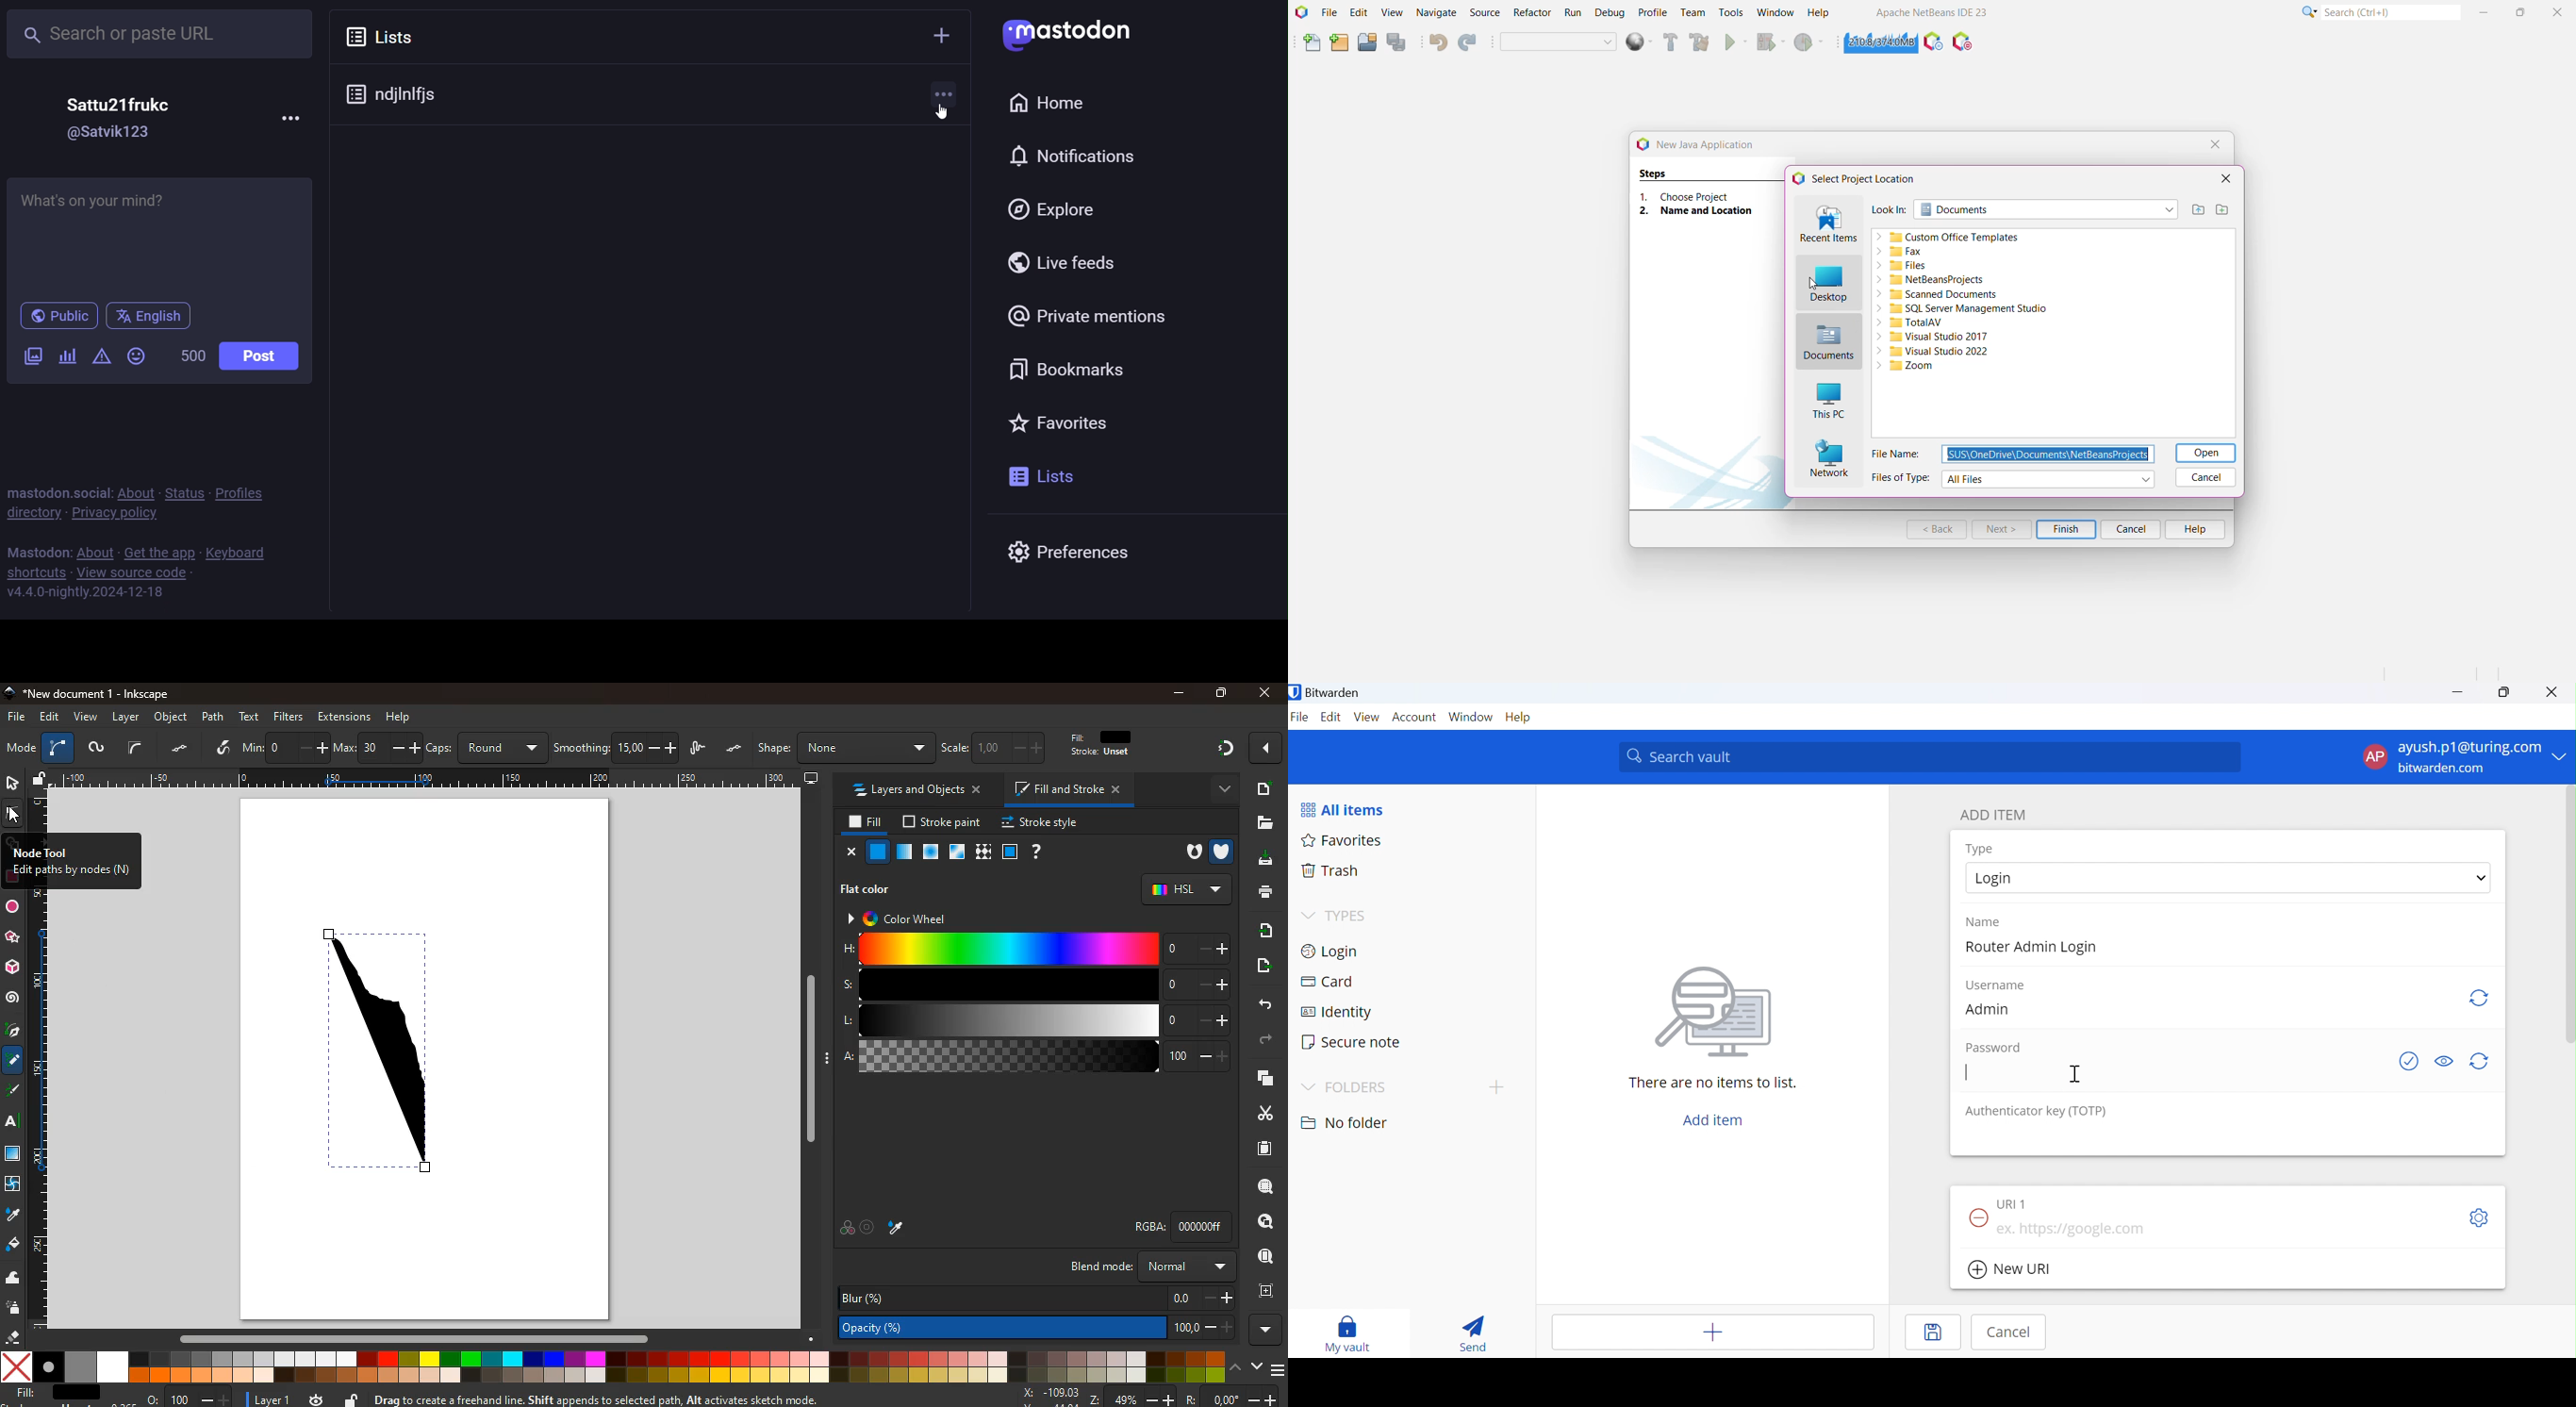 This screenshot has width=2576, height=1428. What do you see at coordinates (2458, 692) in the screenshot?
I see `Minimize` at bounding box center [2458, 692].